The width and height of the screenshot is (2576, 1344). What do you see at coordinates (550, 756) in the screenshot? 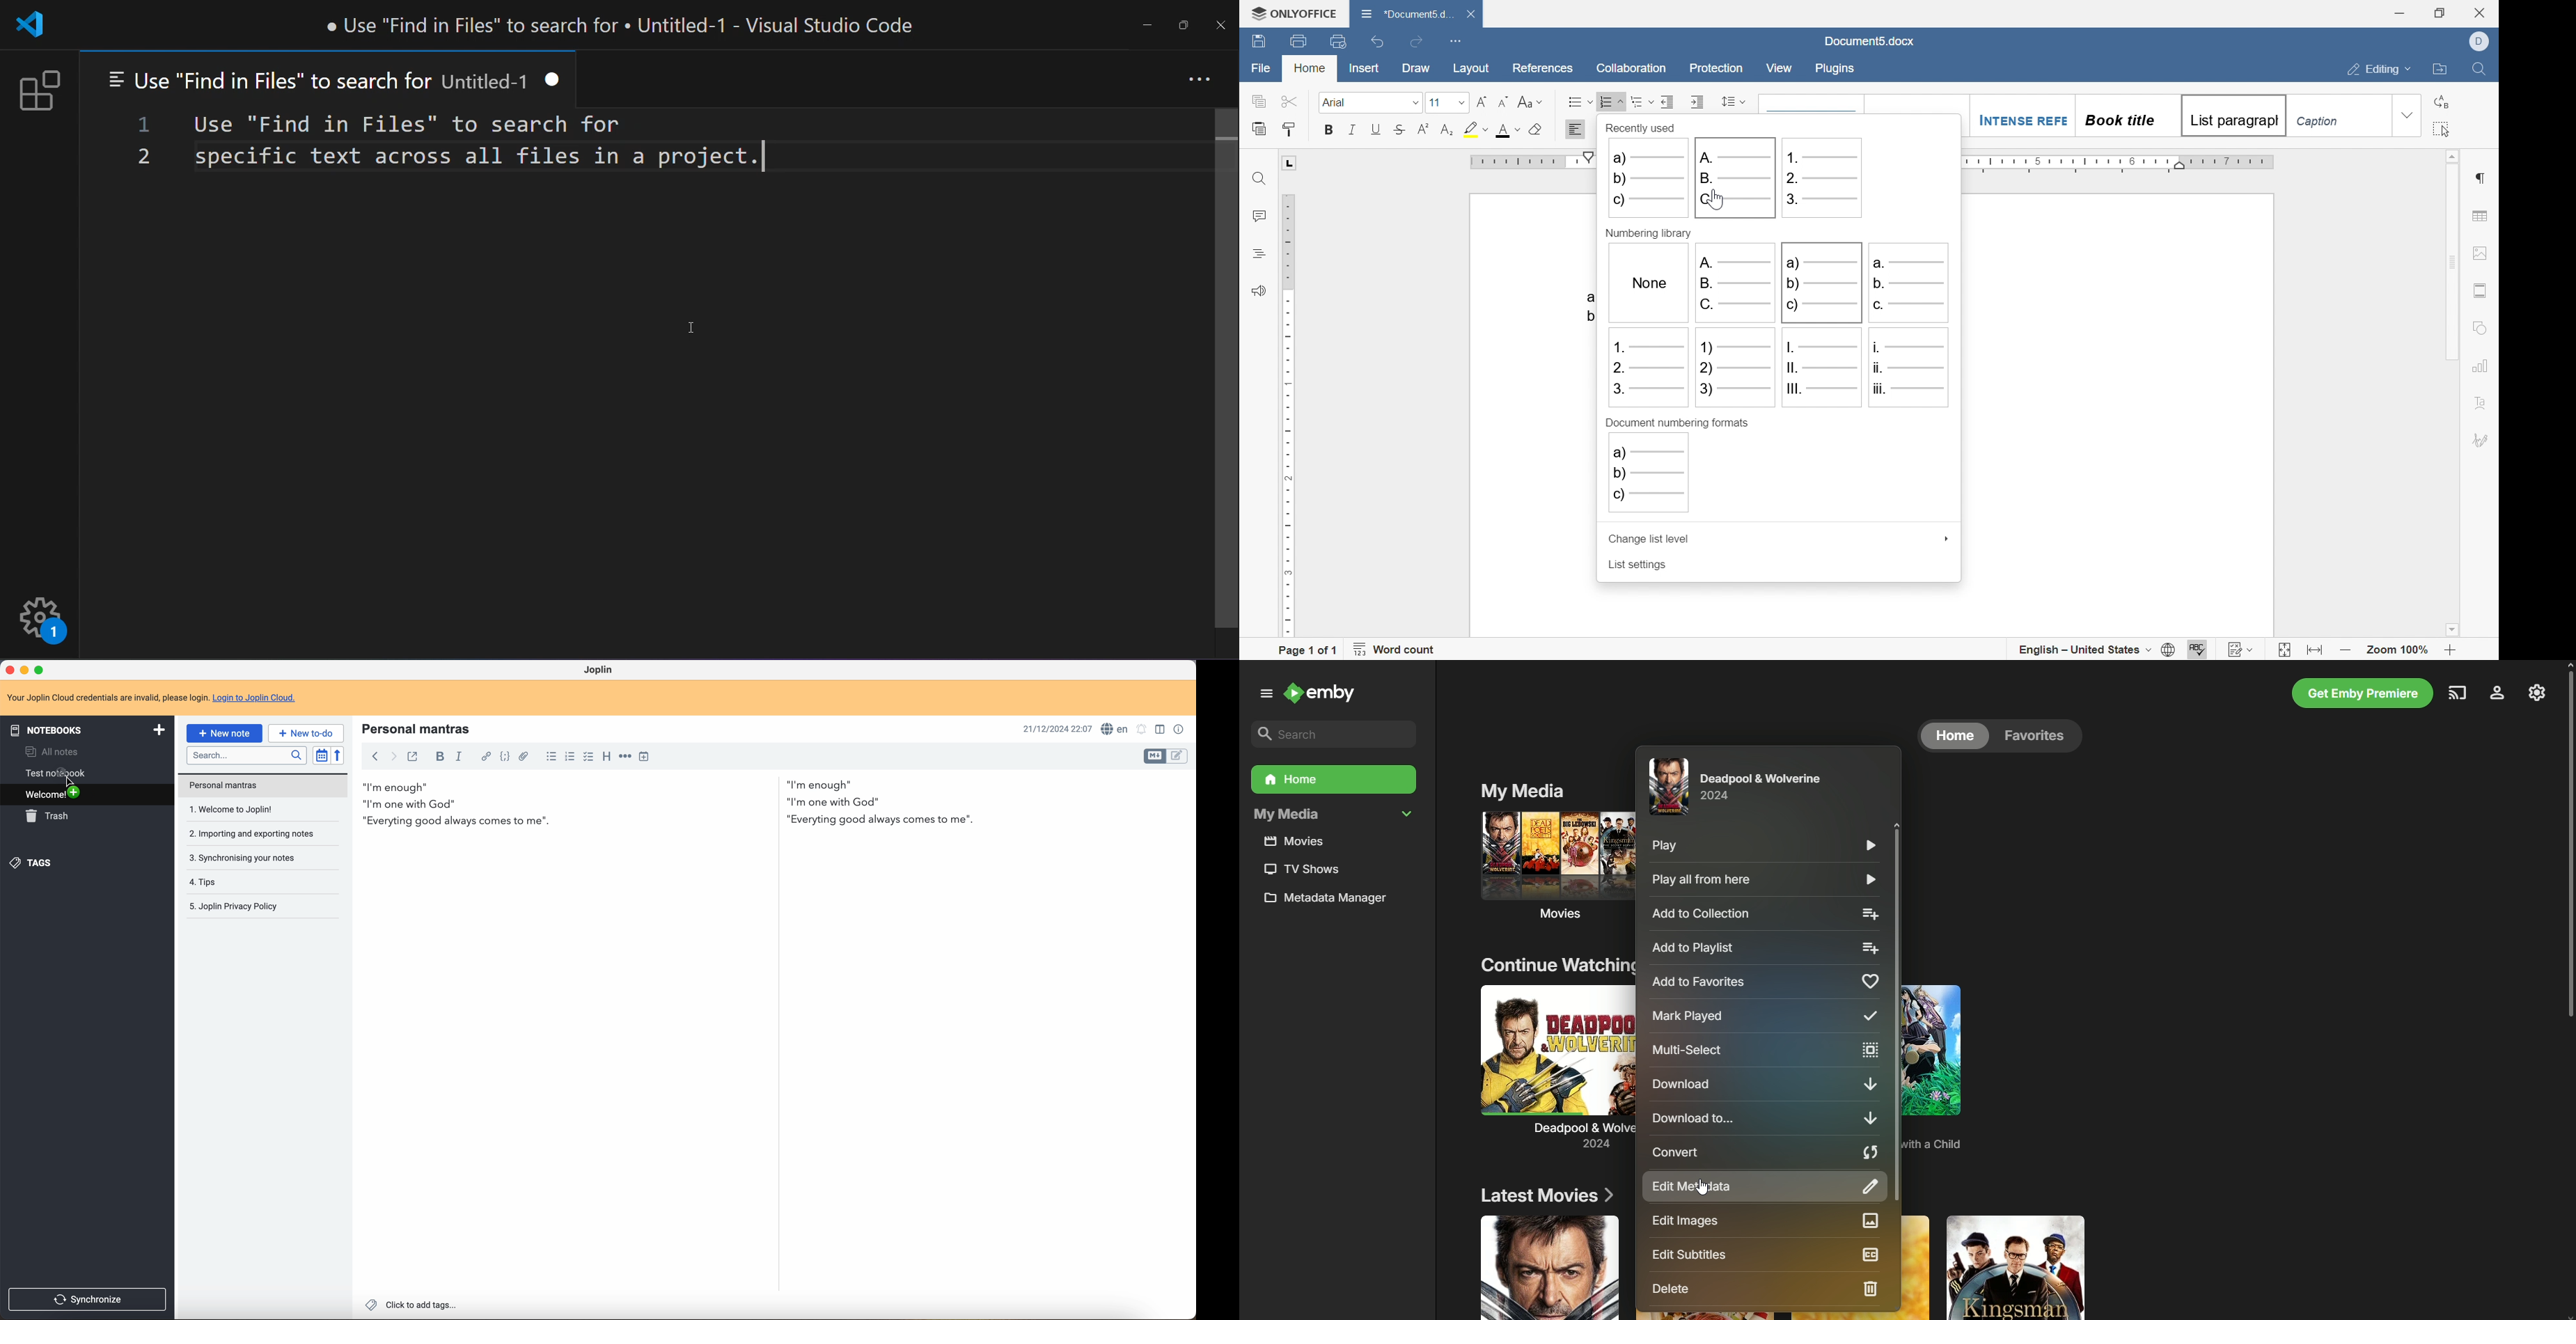
I see `bulleted list` at bounding box center [550, 756].